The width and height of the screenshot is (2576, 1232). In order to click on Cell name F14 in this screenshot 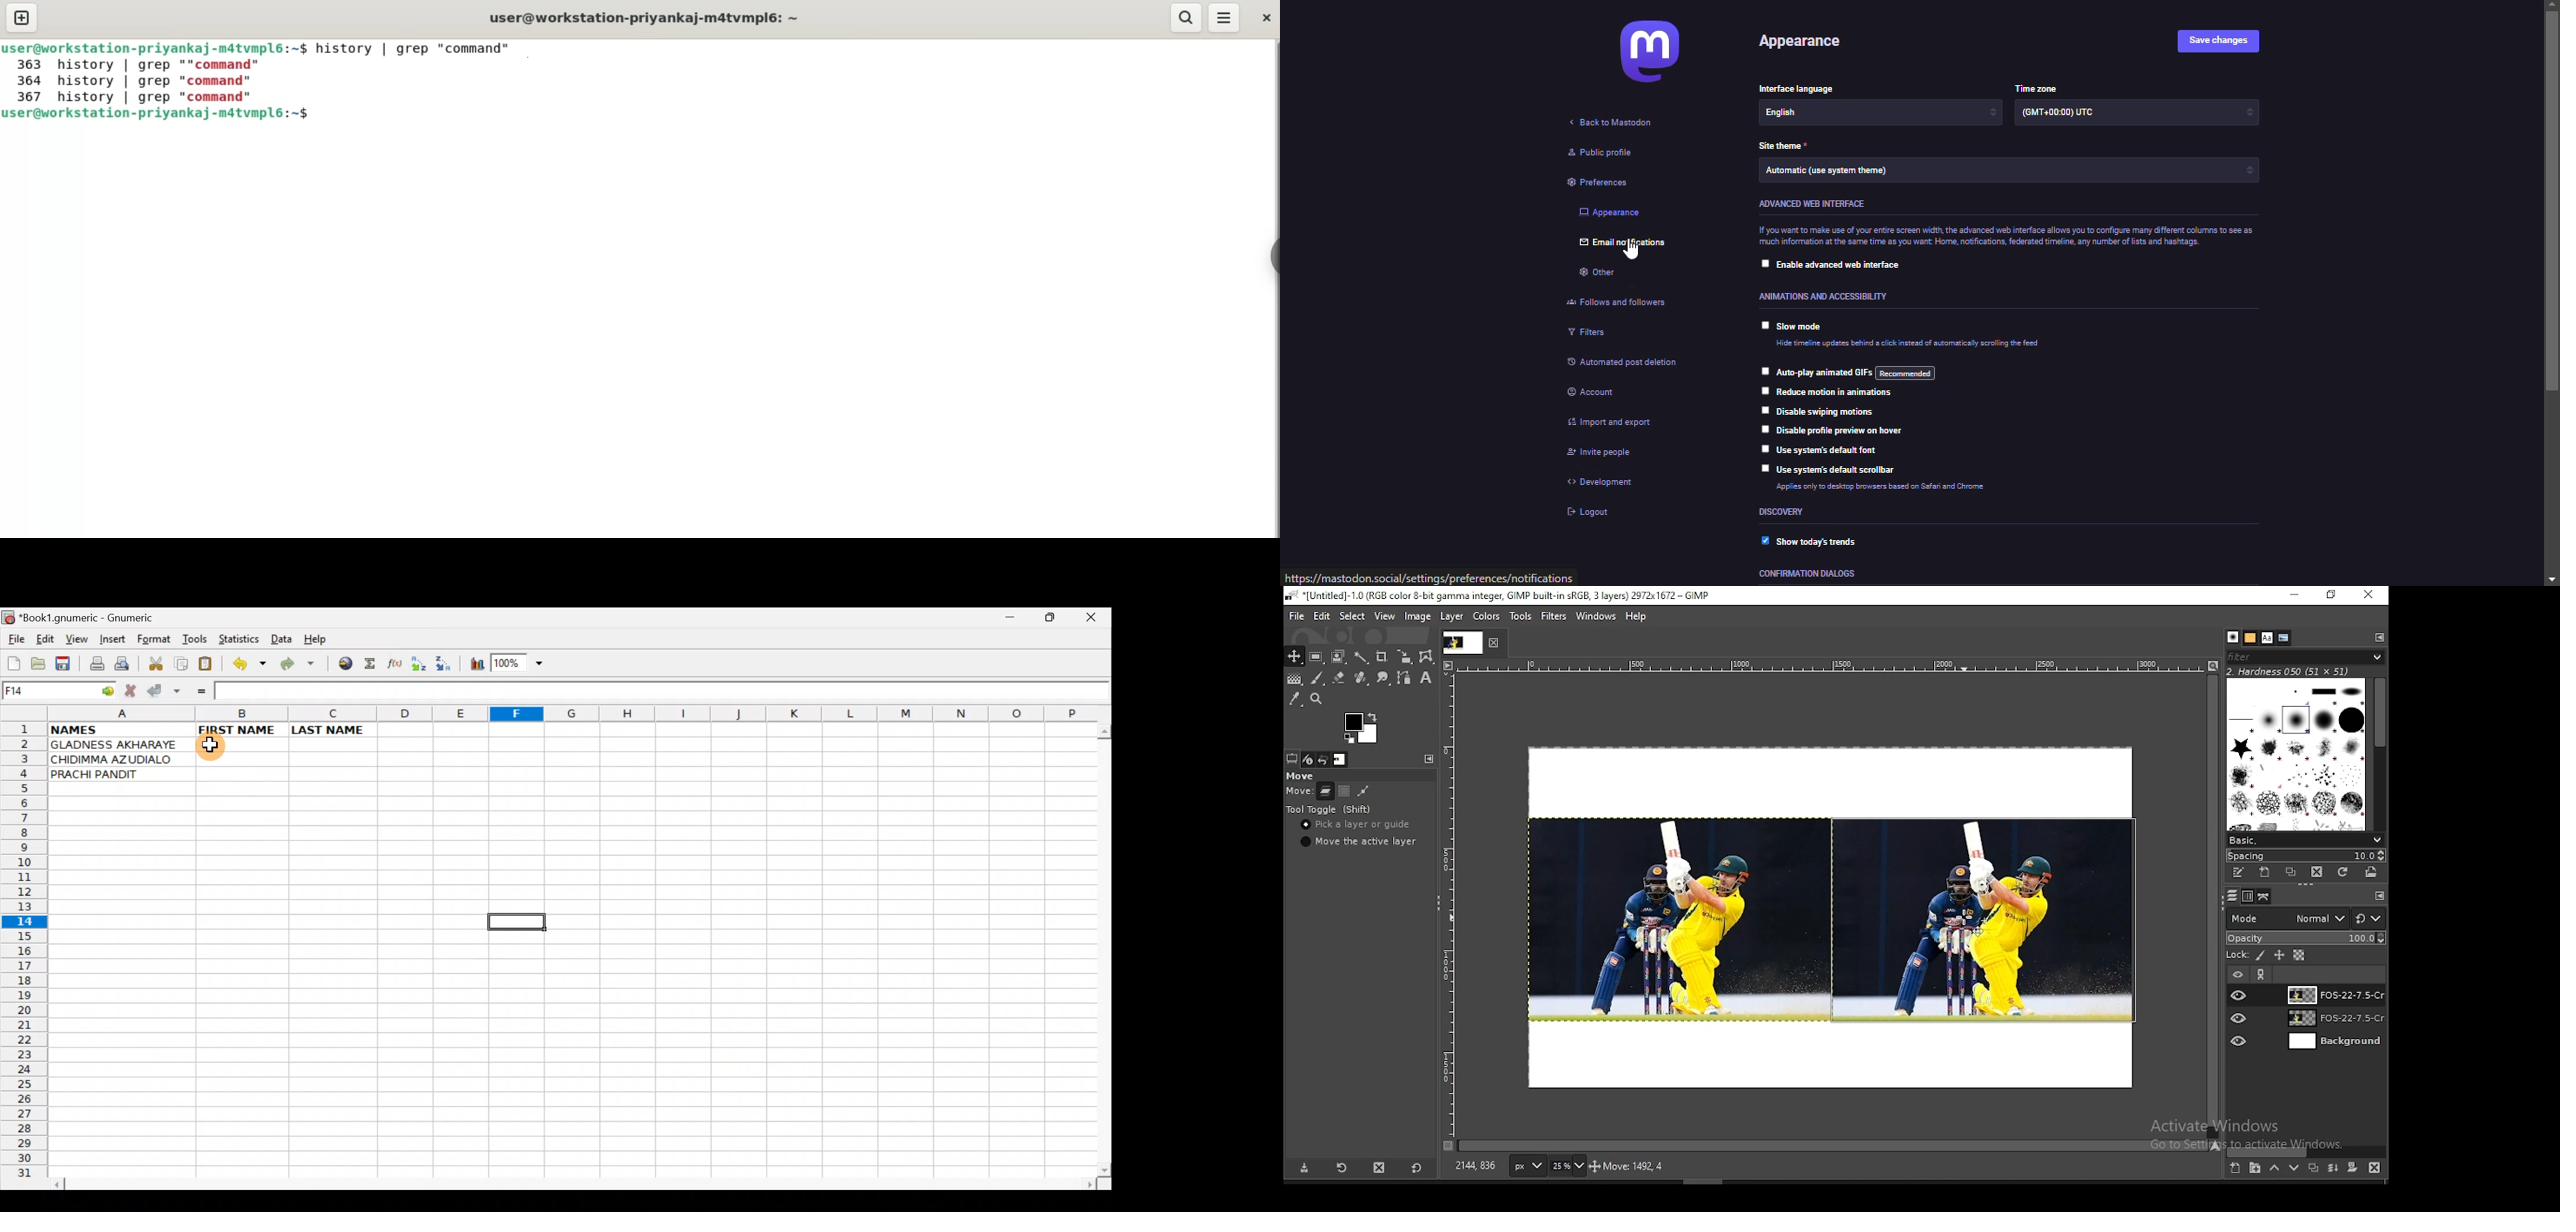, I will do `click(46, 691)`.